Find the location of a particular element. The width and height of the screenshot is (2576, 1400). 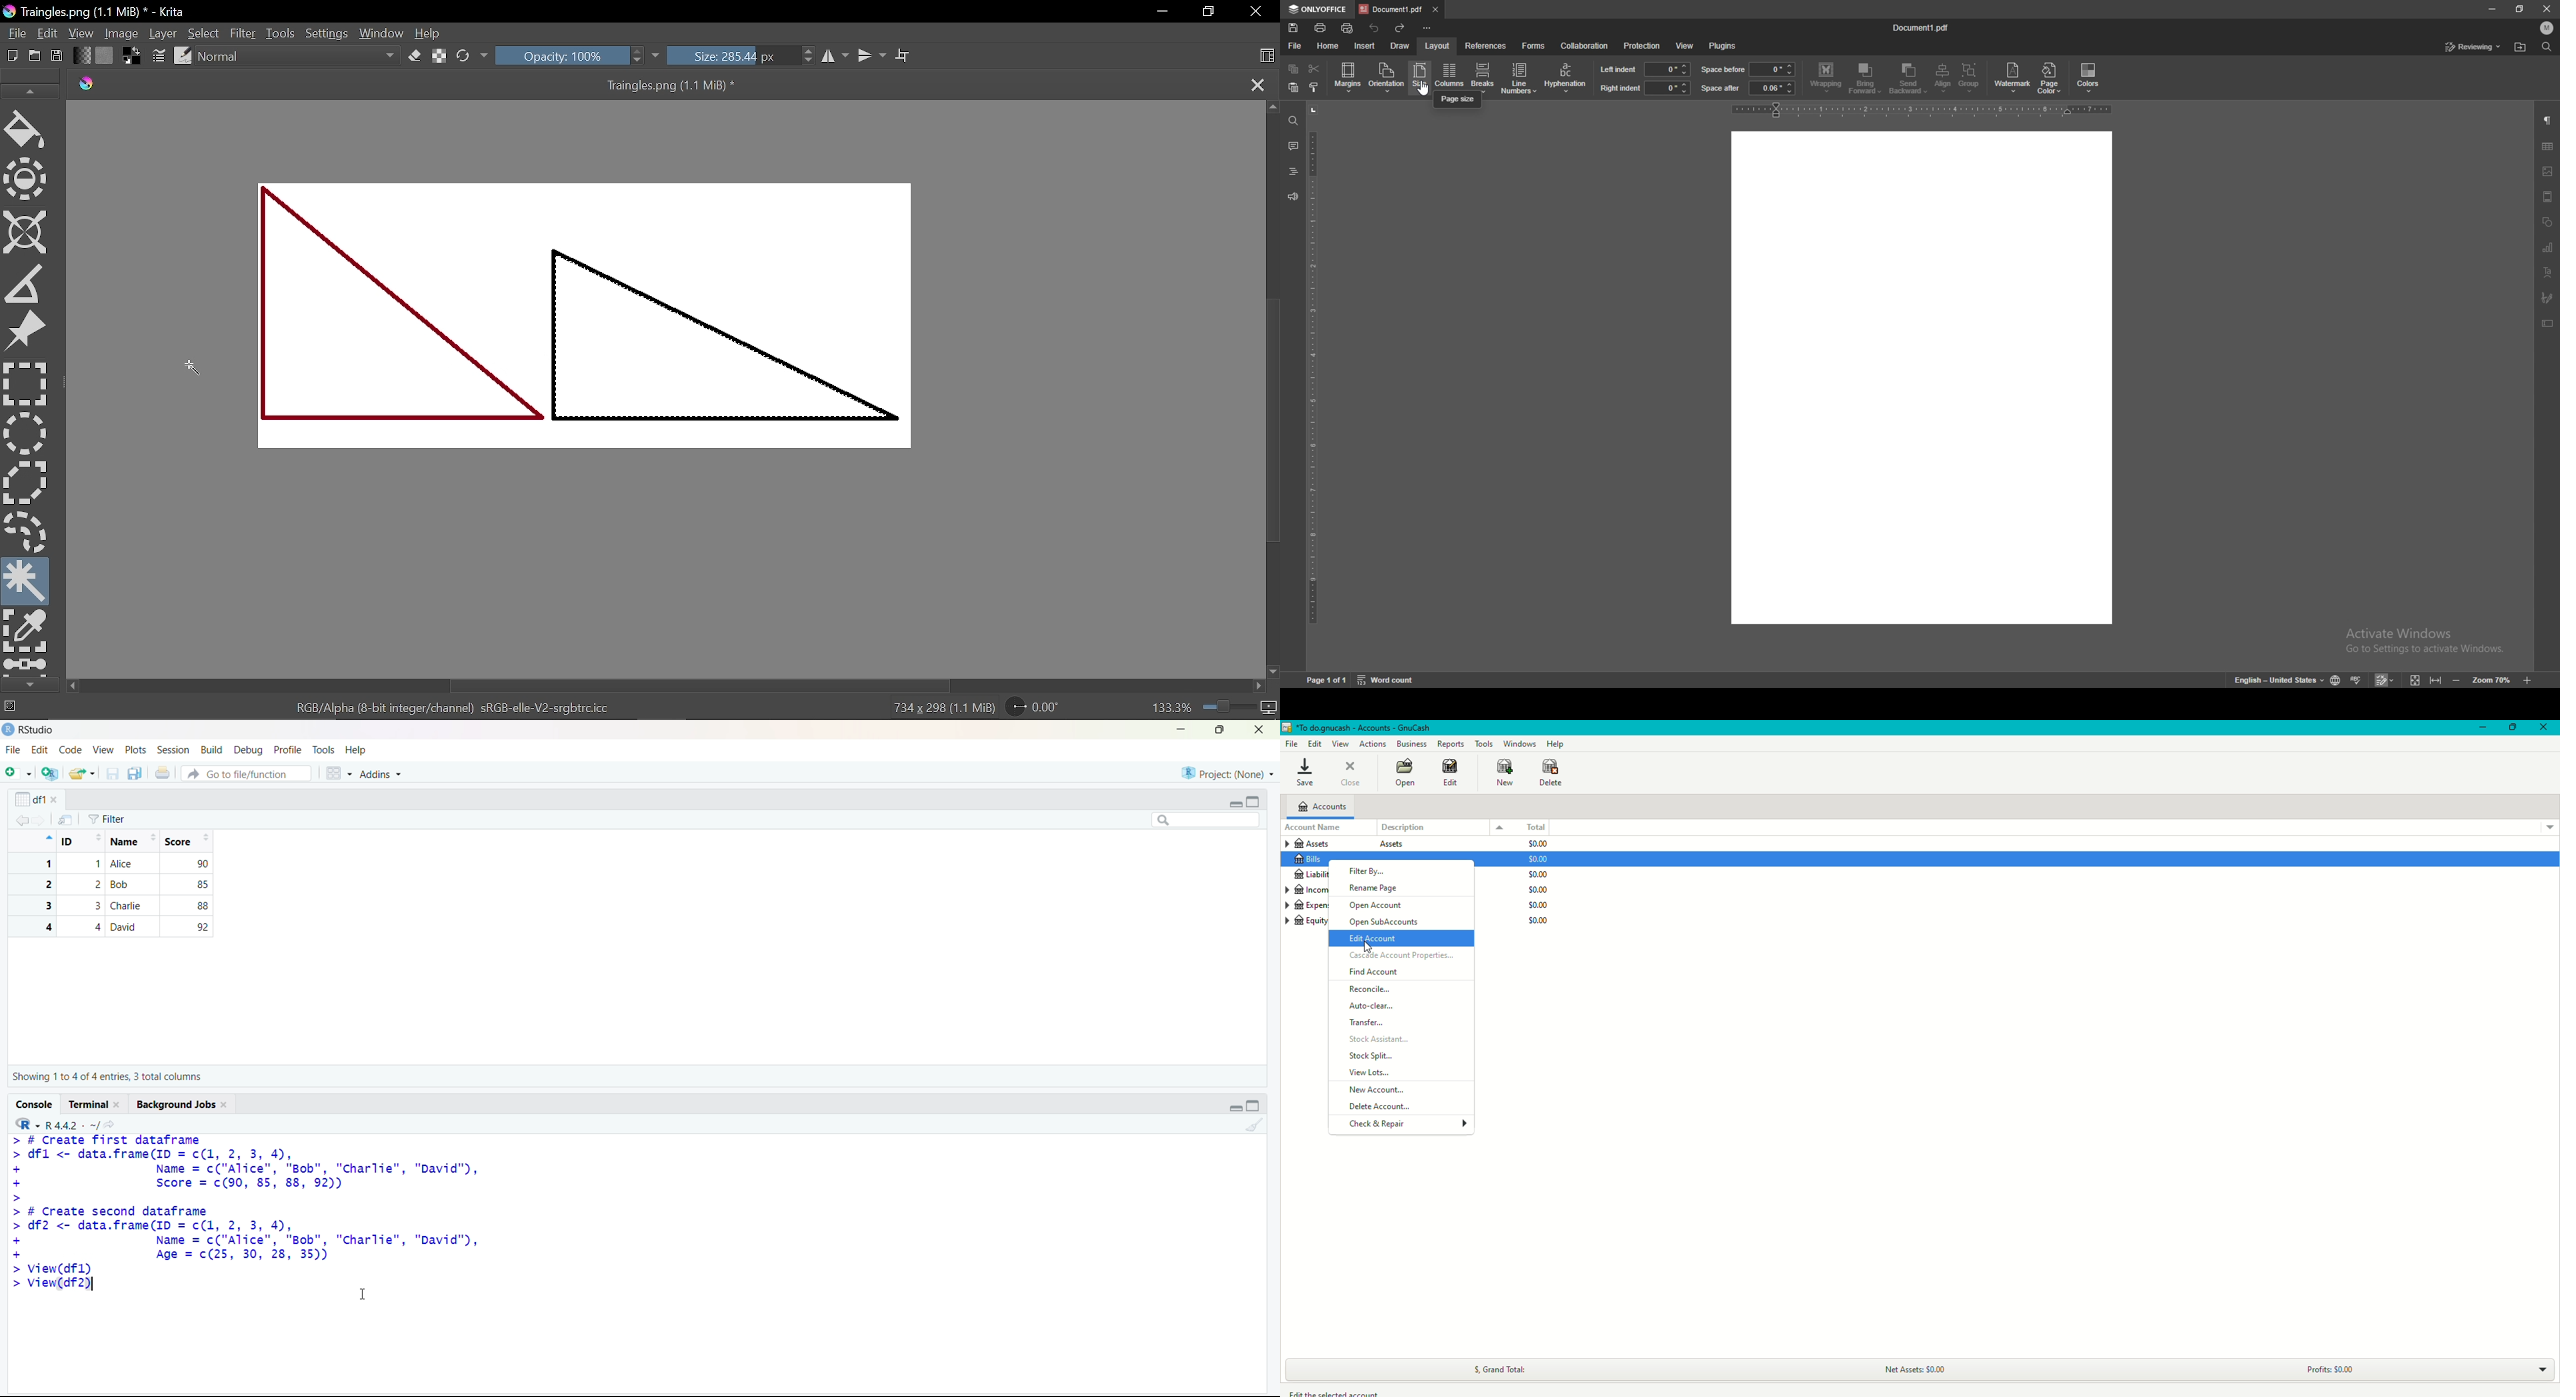

1 1 Alice 90 is located at coordinates (115, 864).